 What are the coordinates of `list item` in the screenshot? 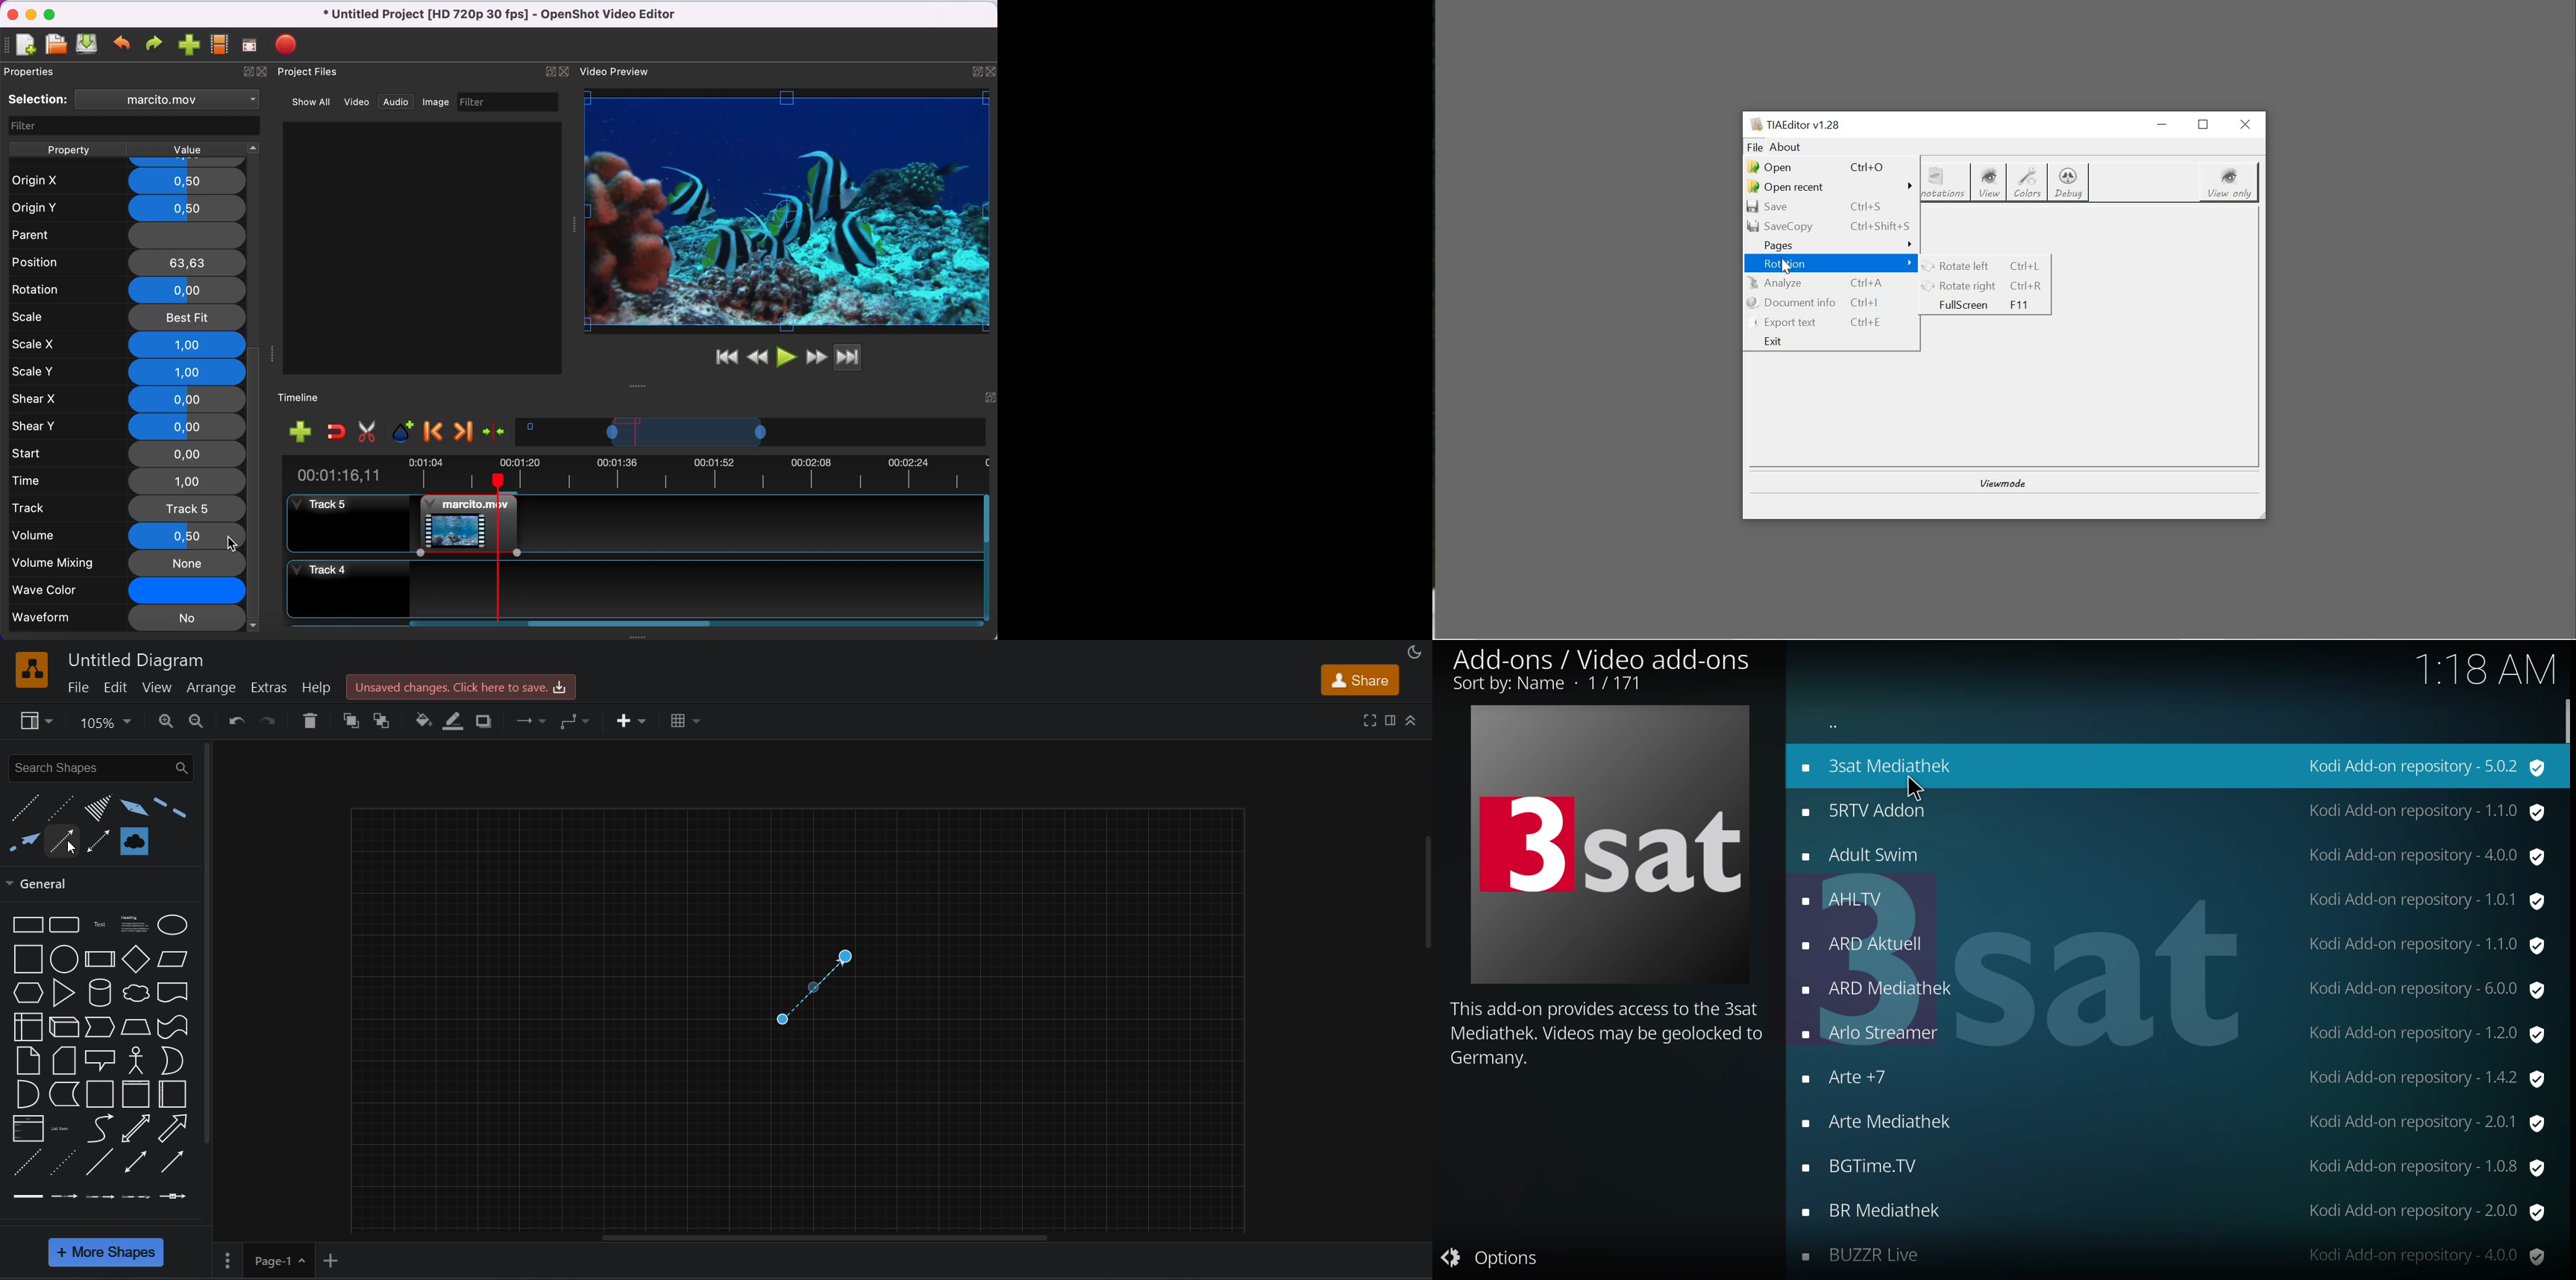 It's located at (60, 1126).